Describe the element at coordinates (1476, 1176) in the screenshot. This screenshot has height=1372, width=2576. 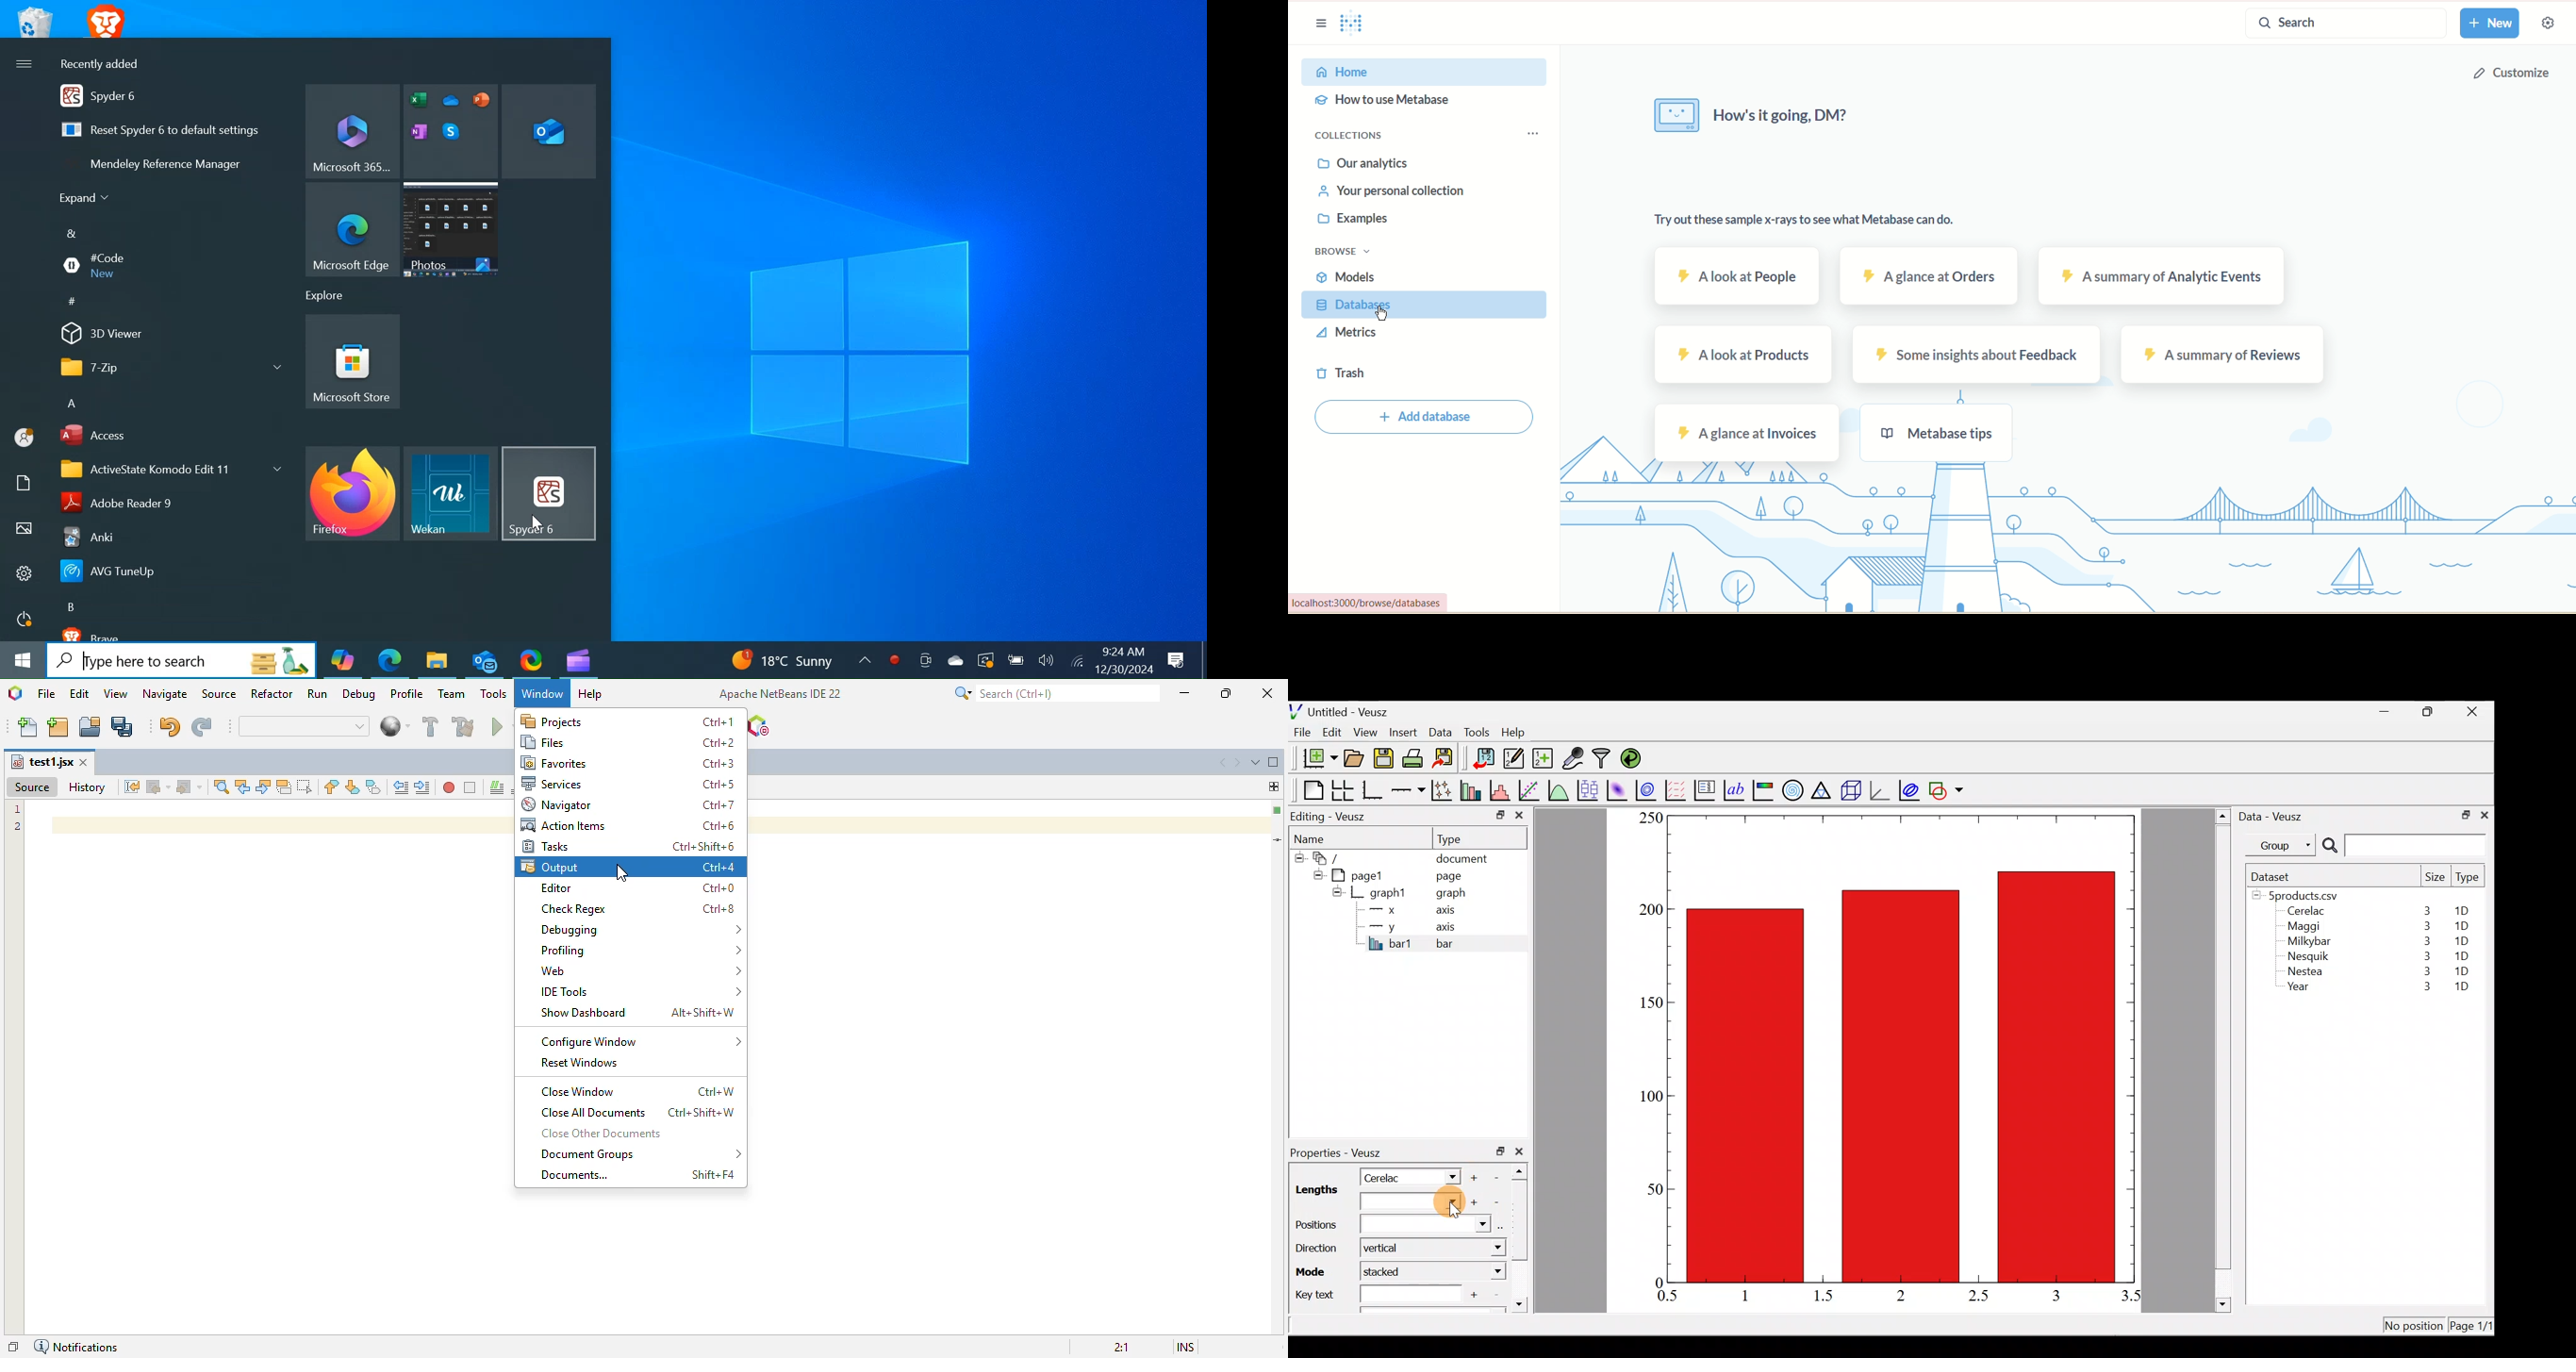
I see `Add another item` at that location.